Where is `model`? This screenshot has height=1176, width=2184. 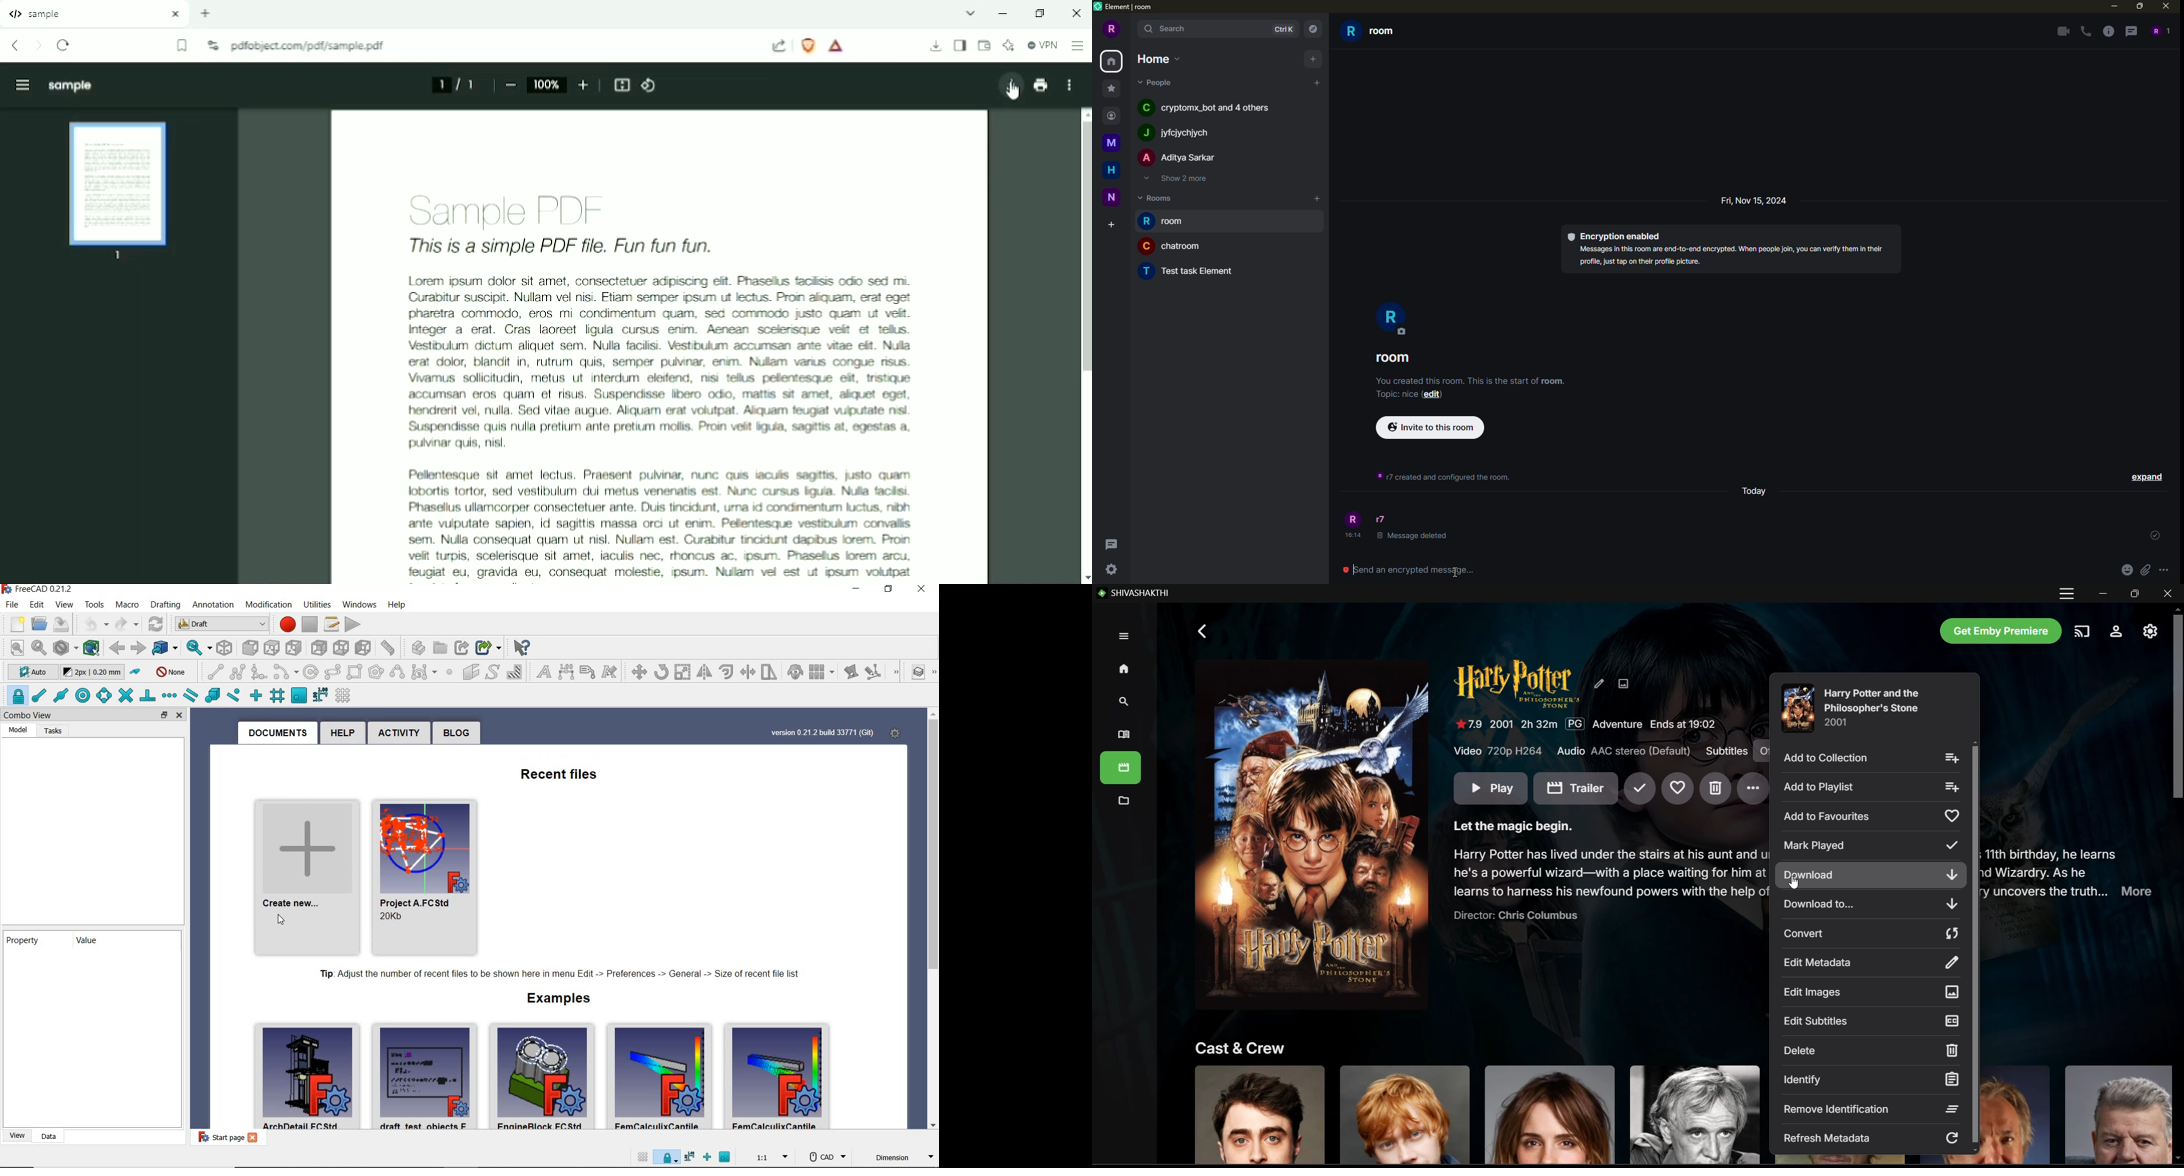
model is located at coordinates (20, 731).